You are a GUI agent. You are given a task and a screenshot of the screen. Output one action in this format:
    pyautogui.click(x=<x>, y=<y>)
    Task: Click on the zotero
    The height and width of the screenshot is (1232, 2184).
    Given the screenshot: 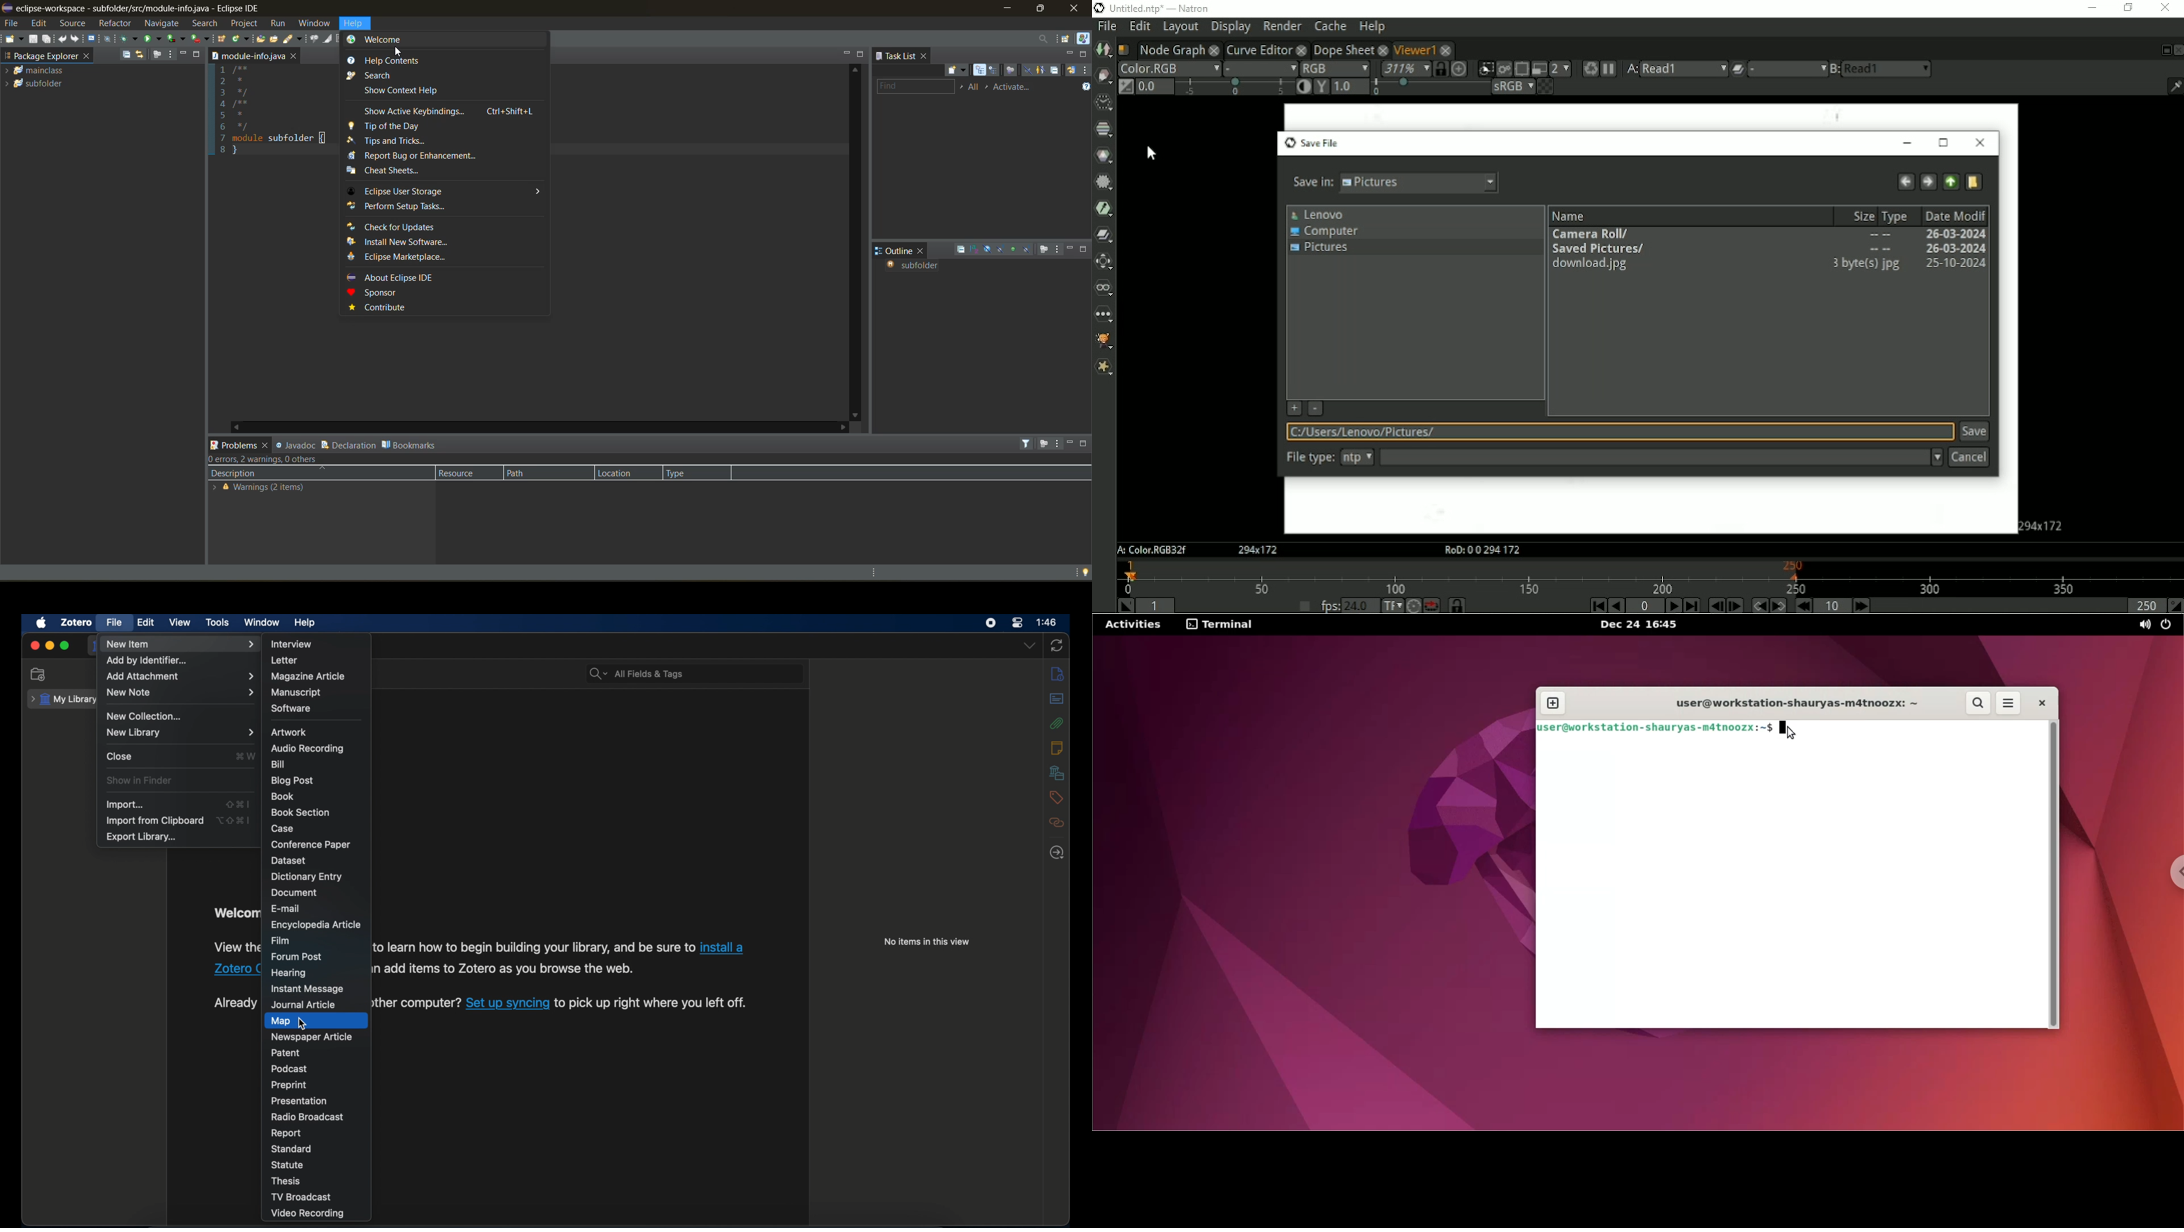 What is the action you would take?
    pyautogui.click(x=76, y=623)
    